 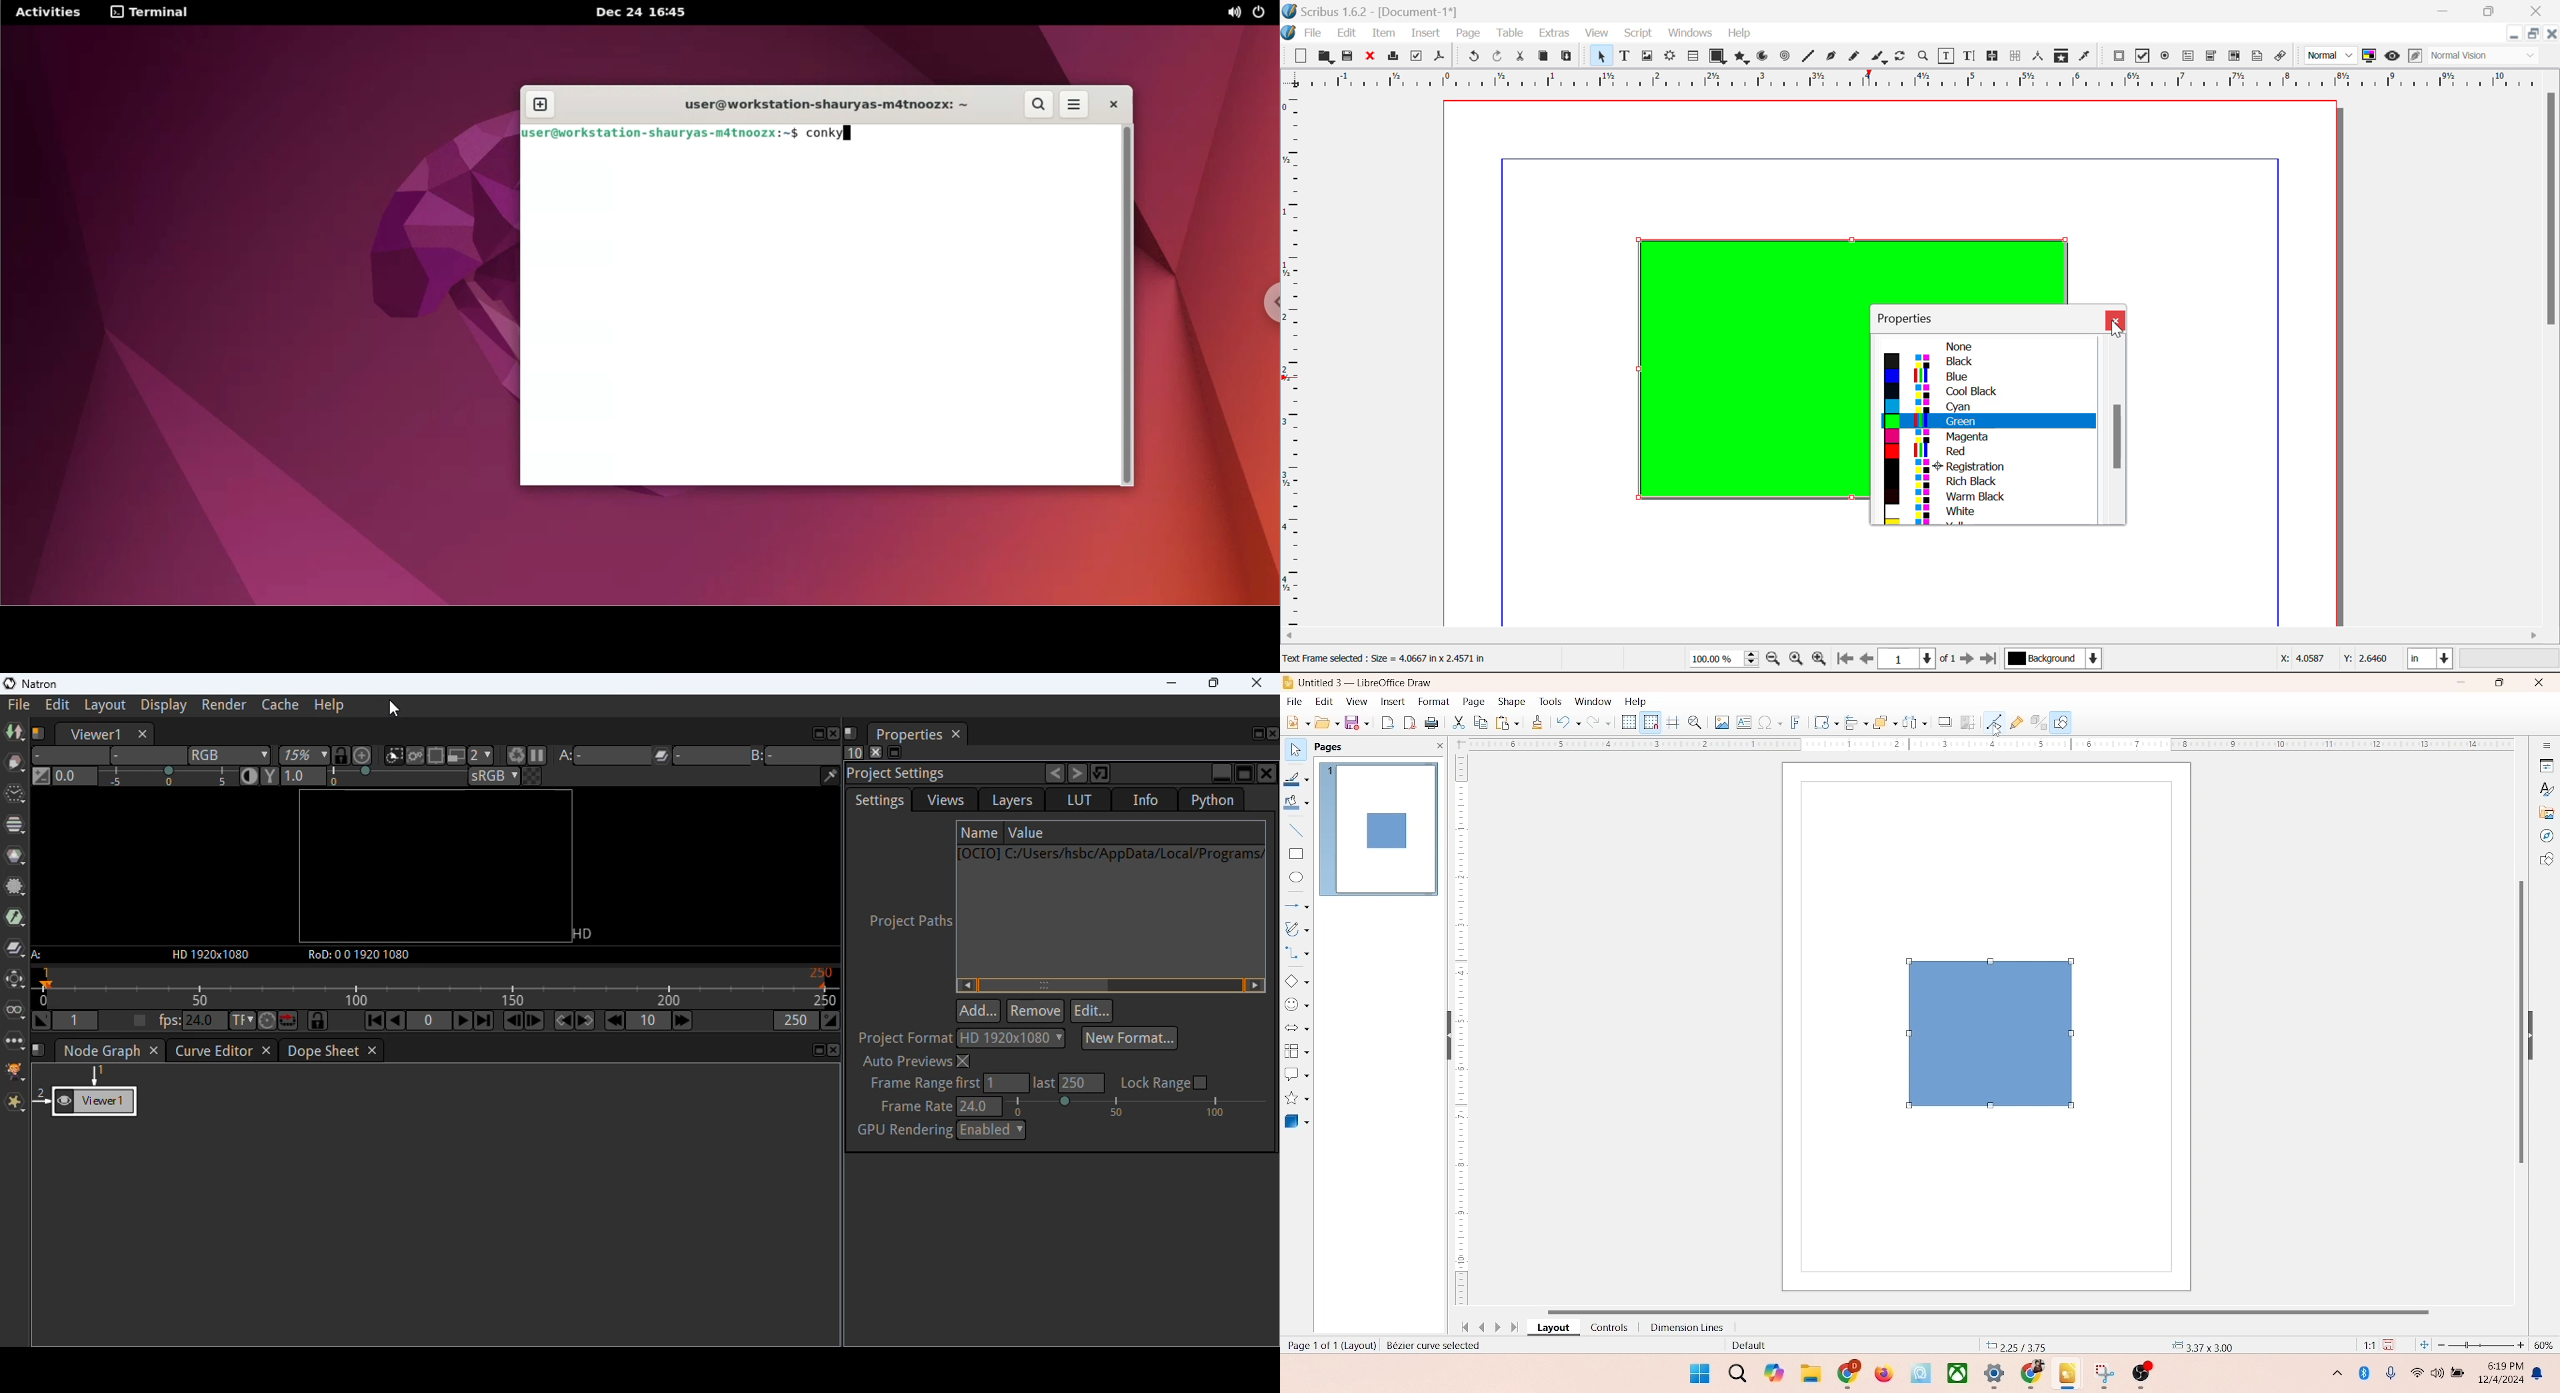 I want to click on Save, so click(x=1349, y=56).